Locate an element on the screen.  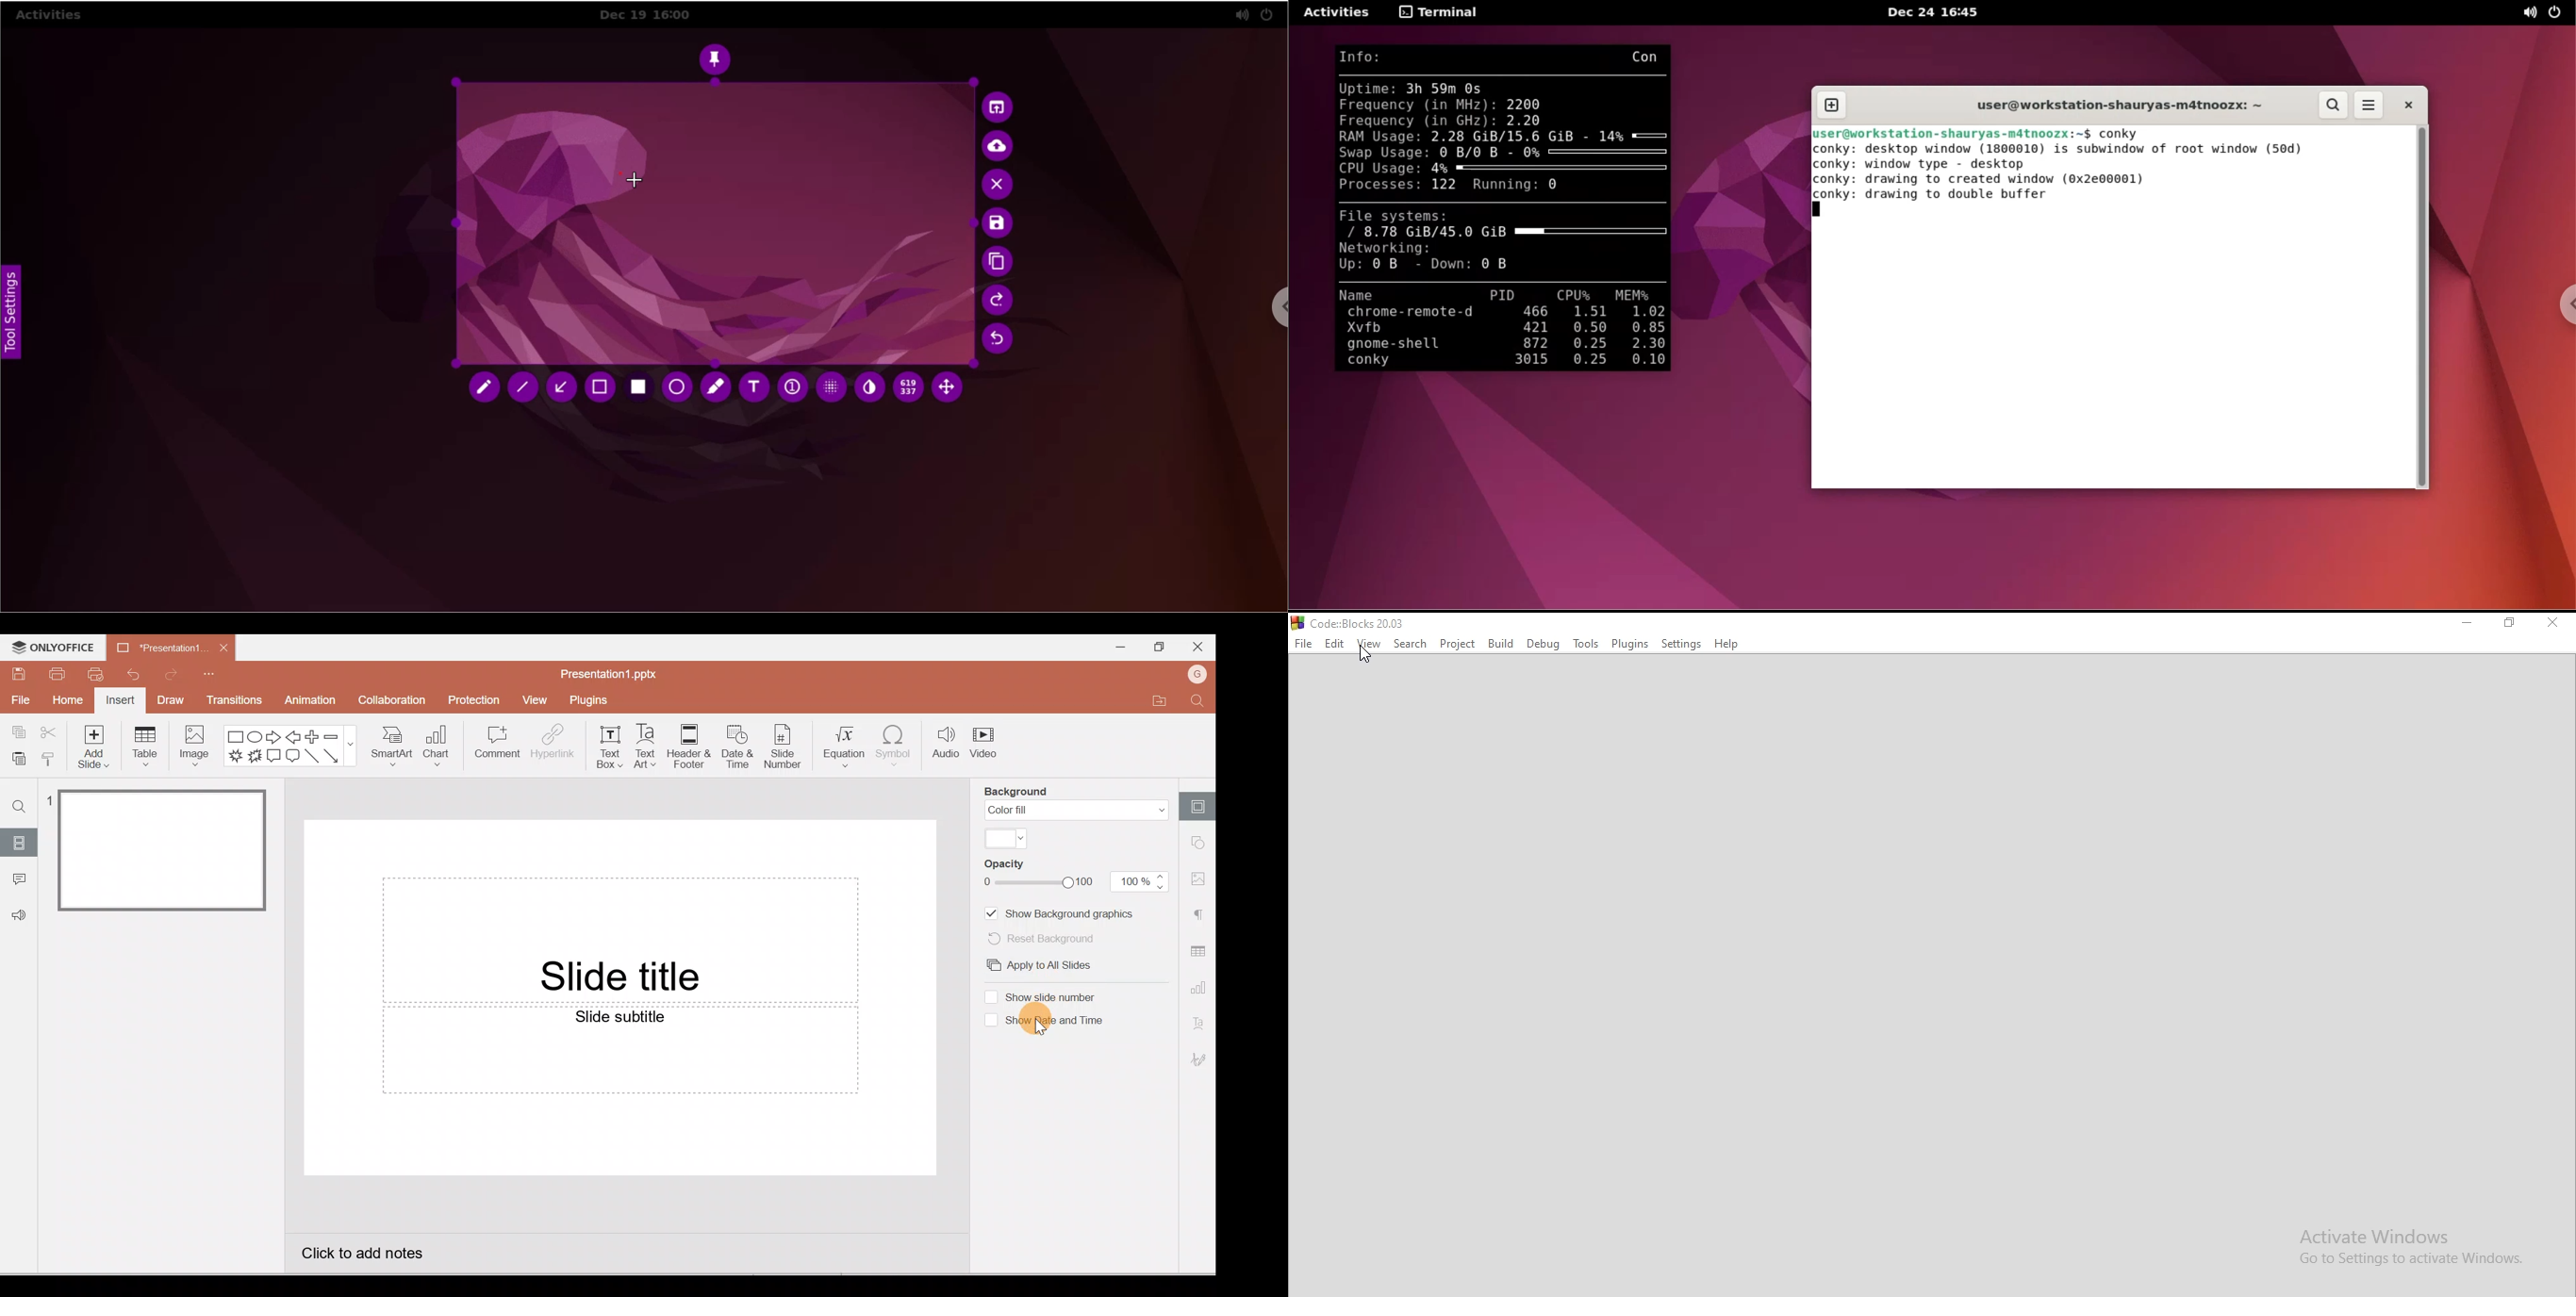
Account name is located at coordinates (1200, 674).